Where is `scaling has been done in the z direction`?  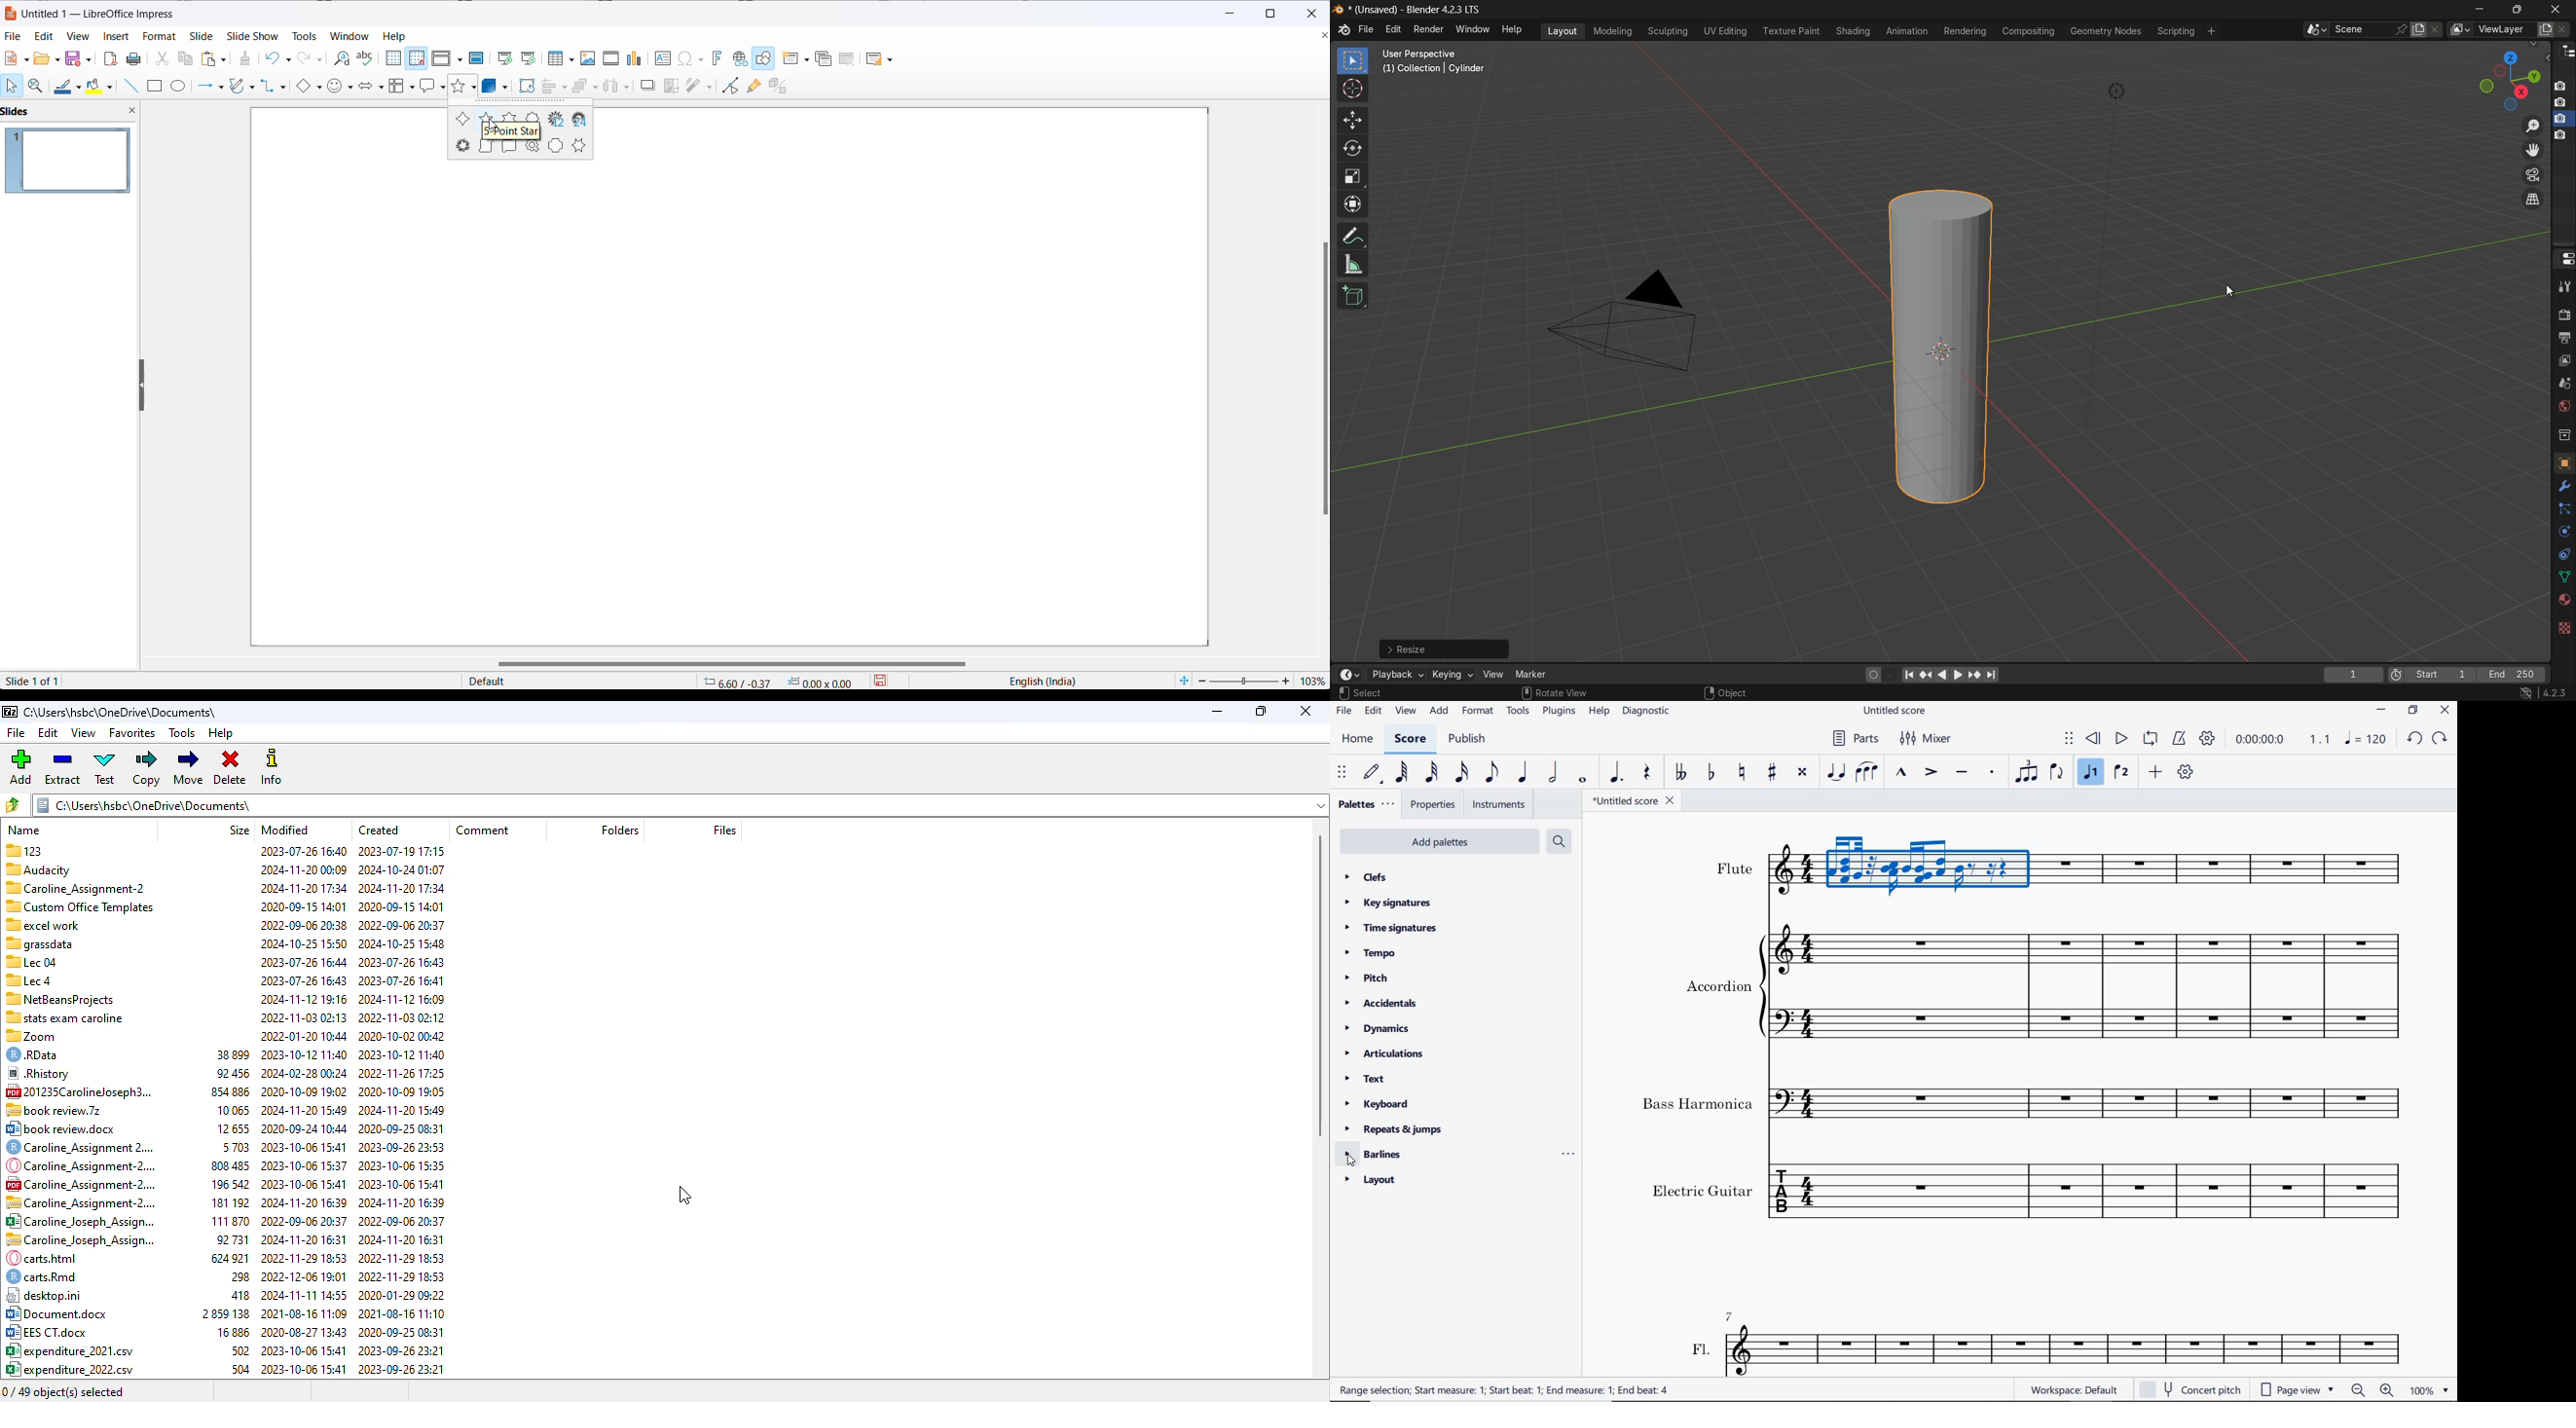
scaling has been done in the z direction is located at coordinates (1935, 339).